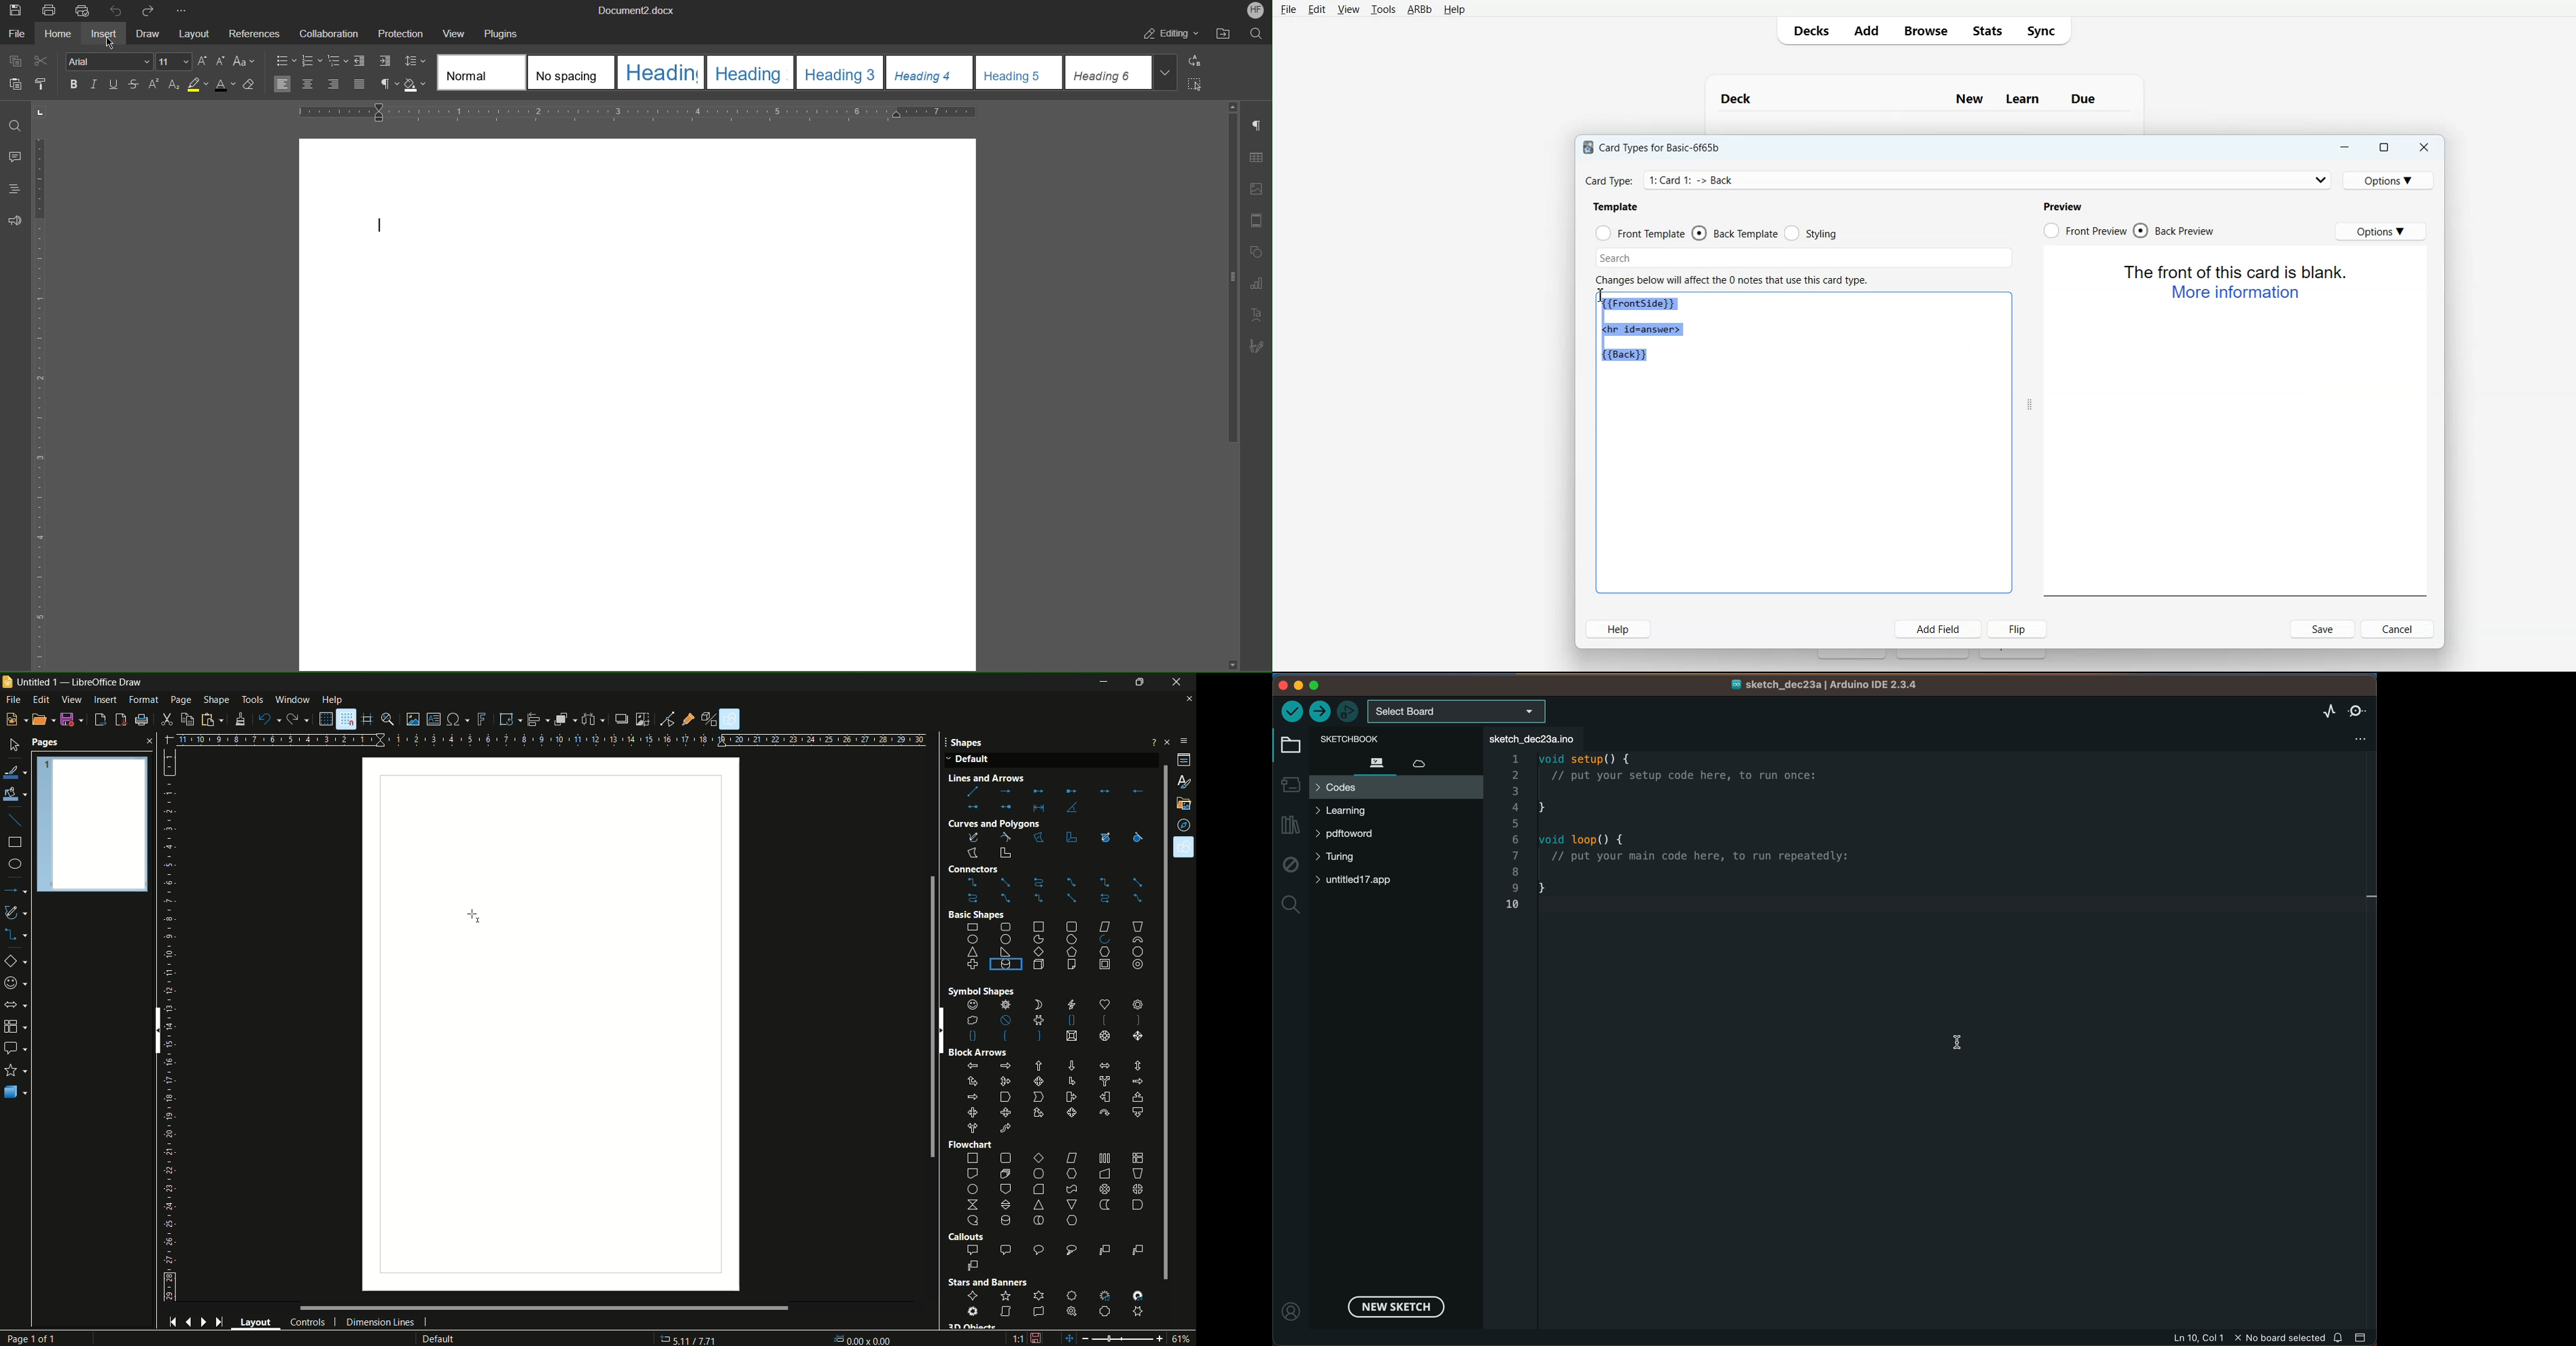 The image size is (2576, 1372). I want to click on zoom in, so click(1161, 1337).